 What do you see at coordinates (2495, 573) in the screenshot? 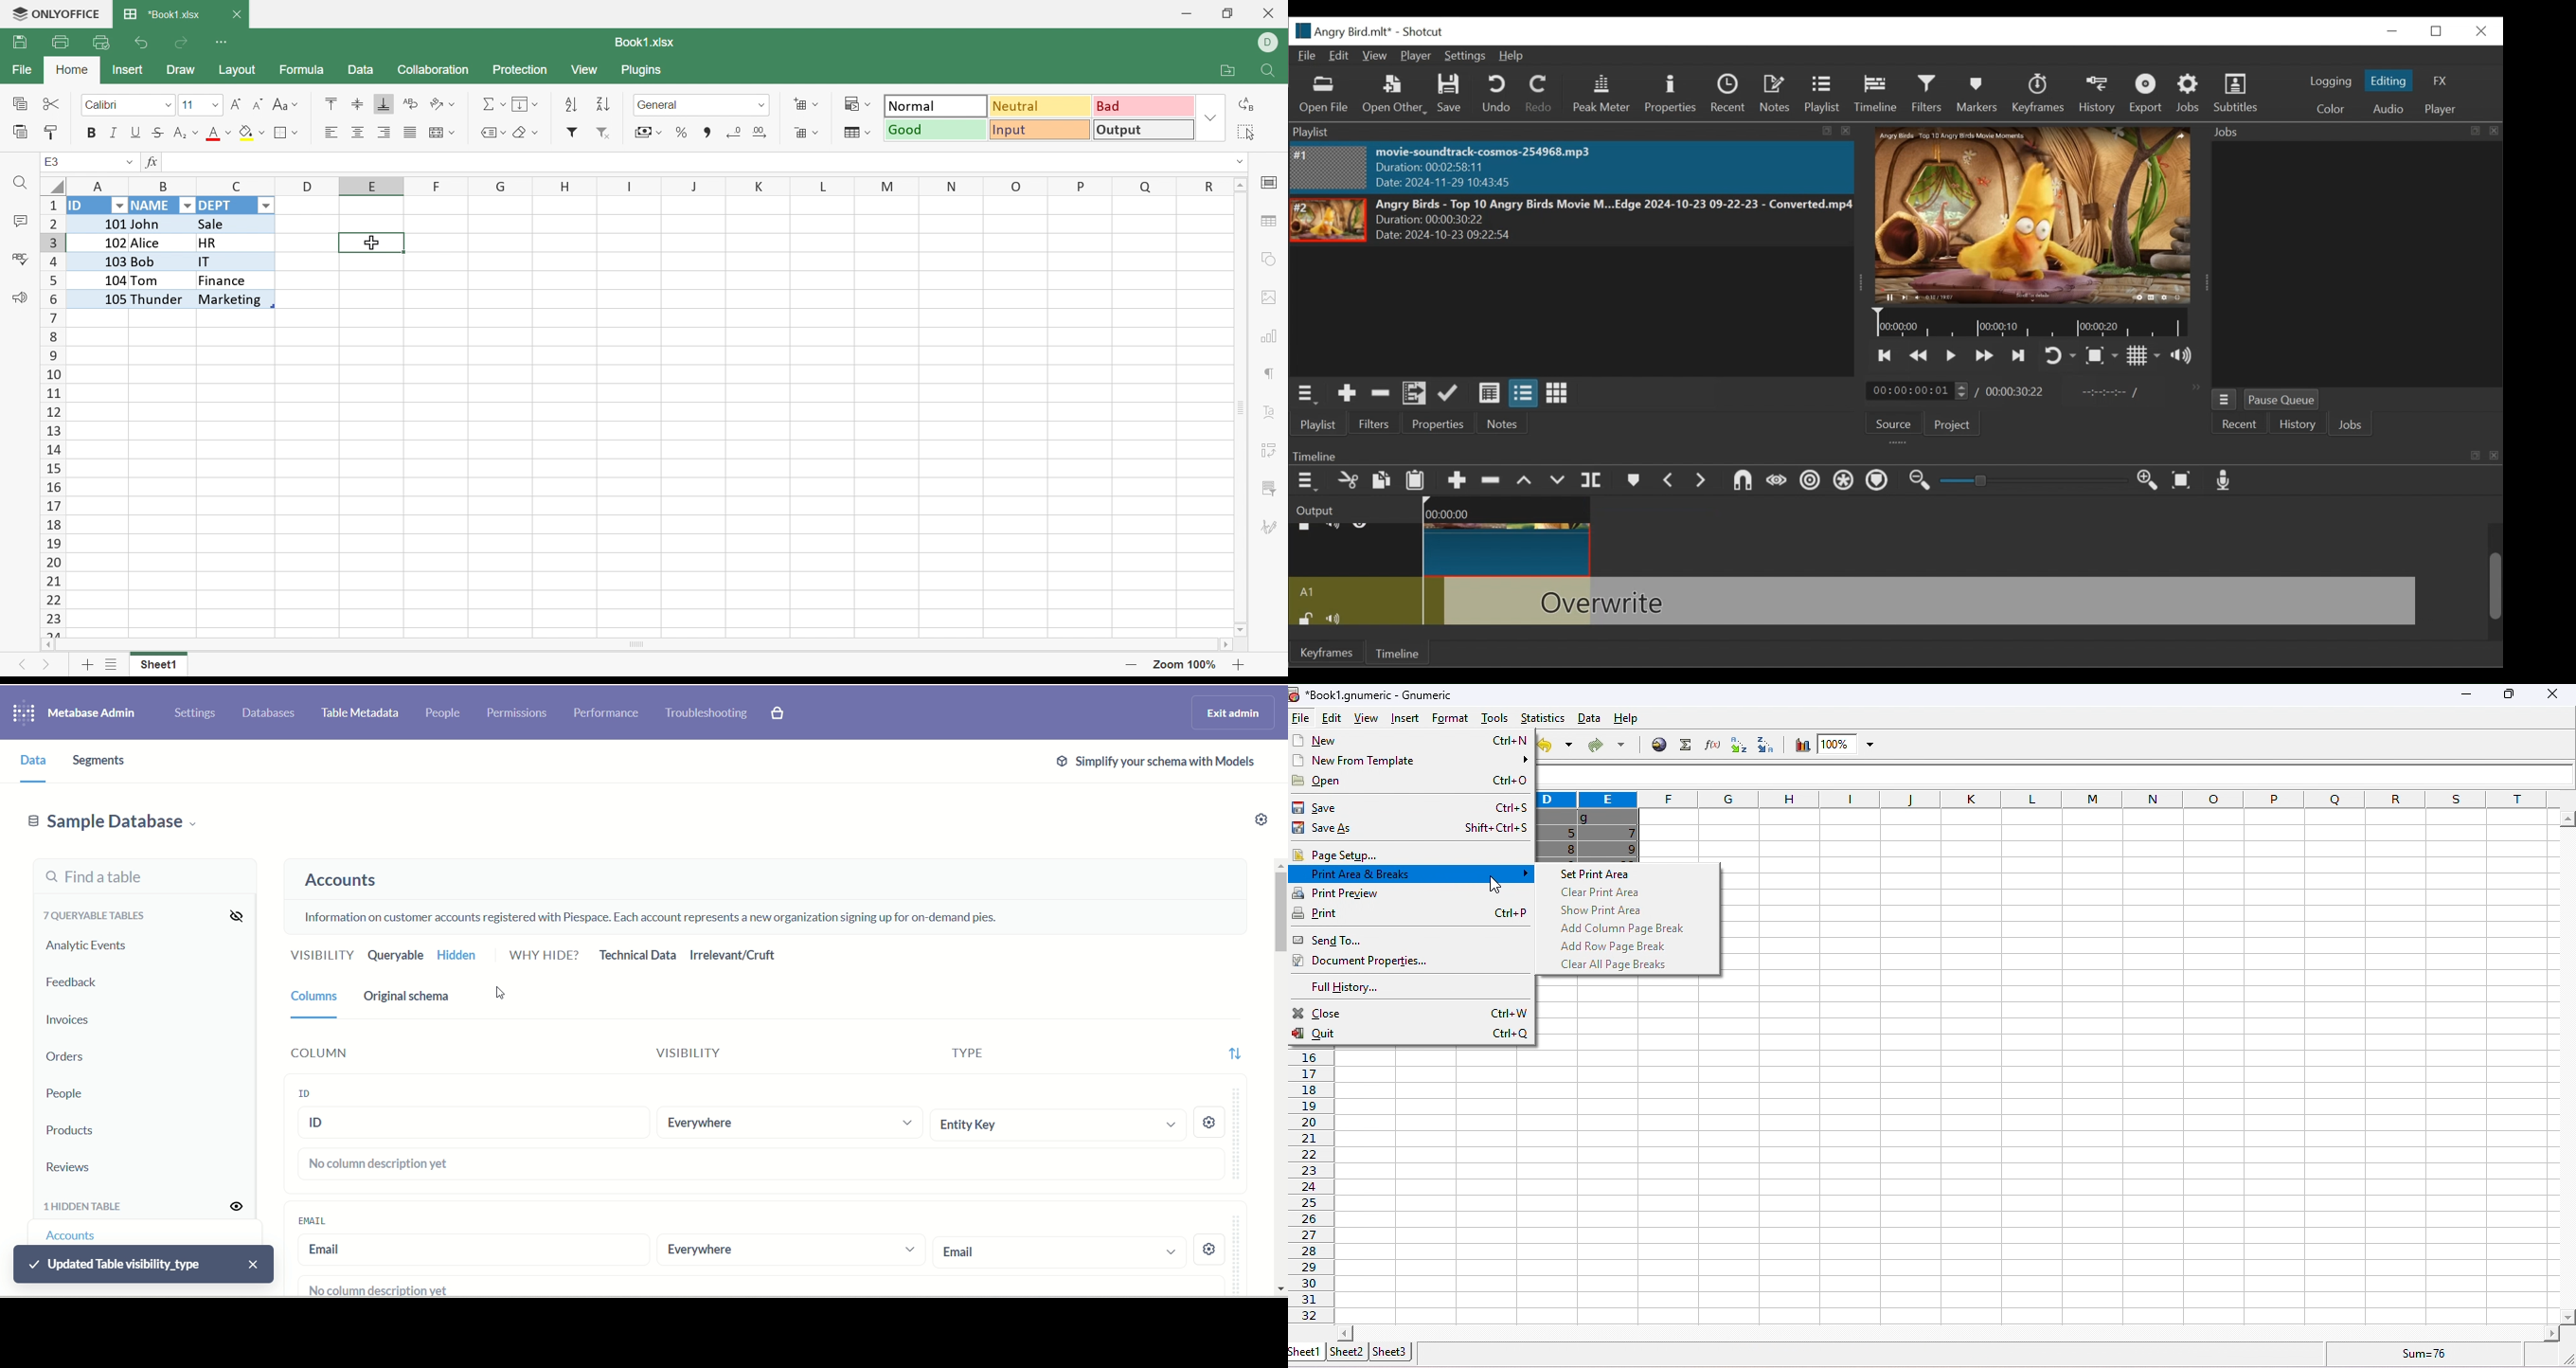
I see `Scrollbar` at bounding box center [2495, 573].